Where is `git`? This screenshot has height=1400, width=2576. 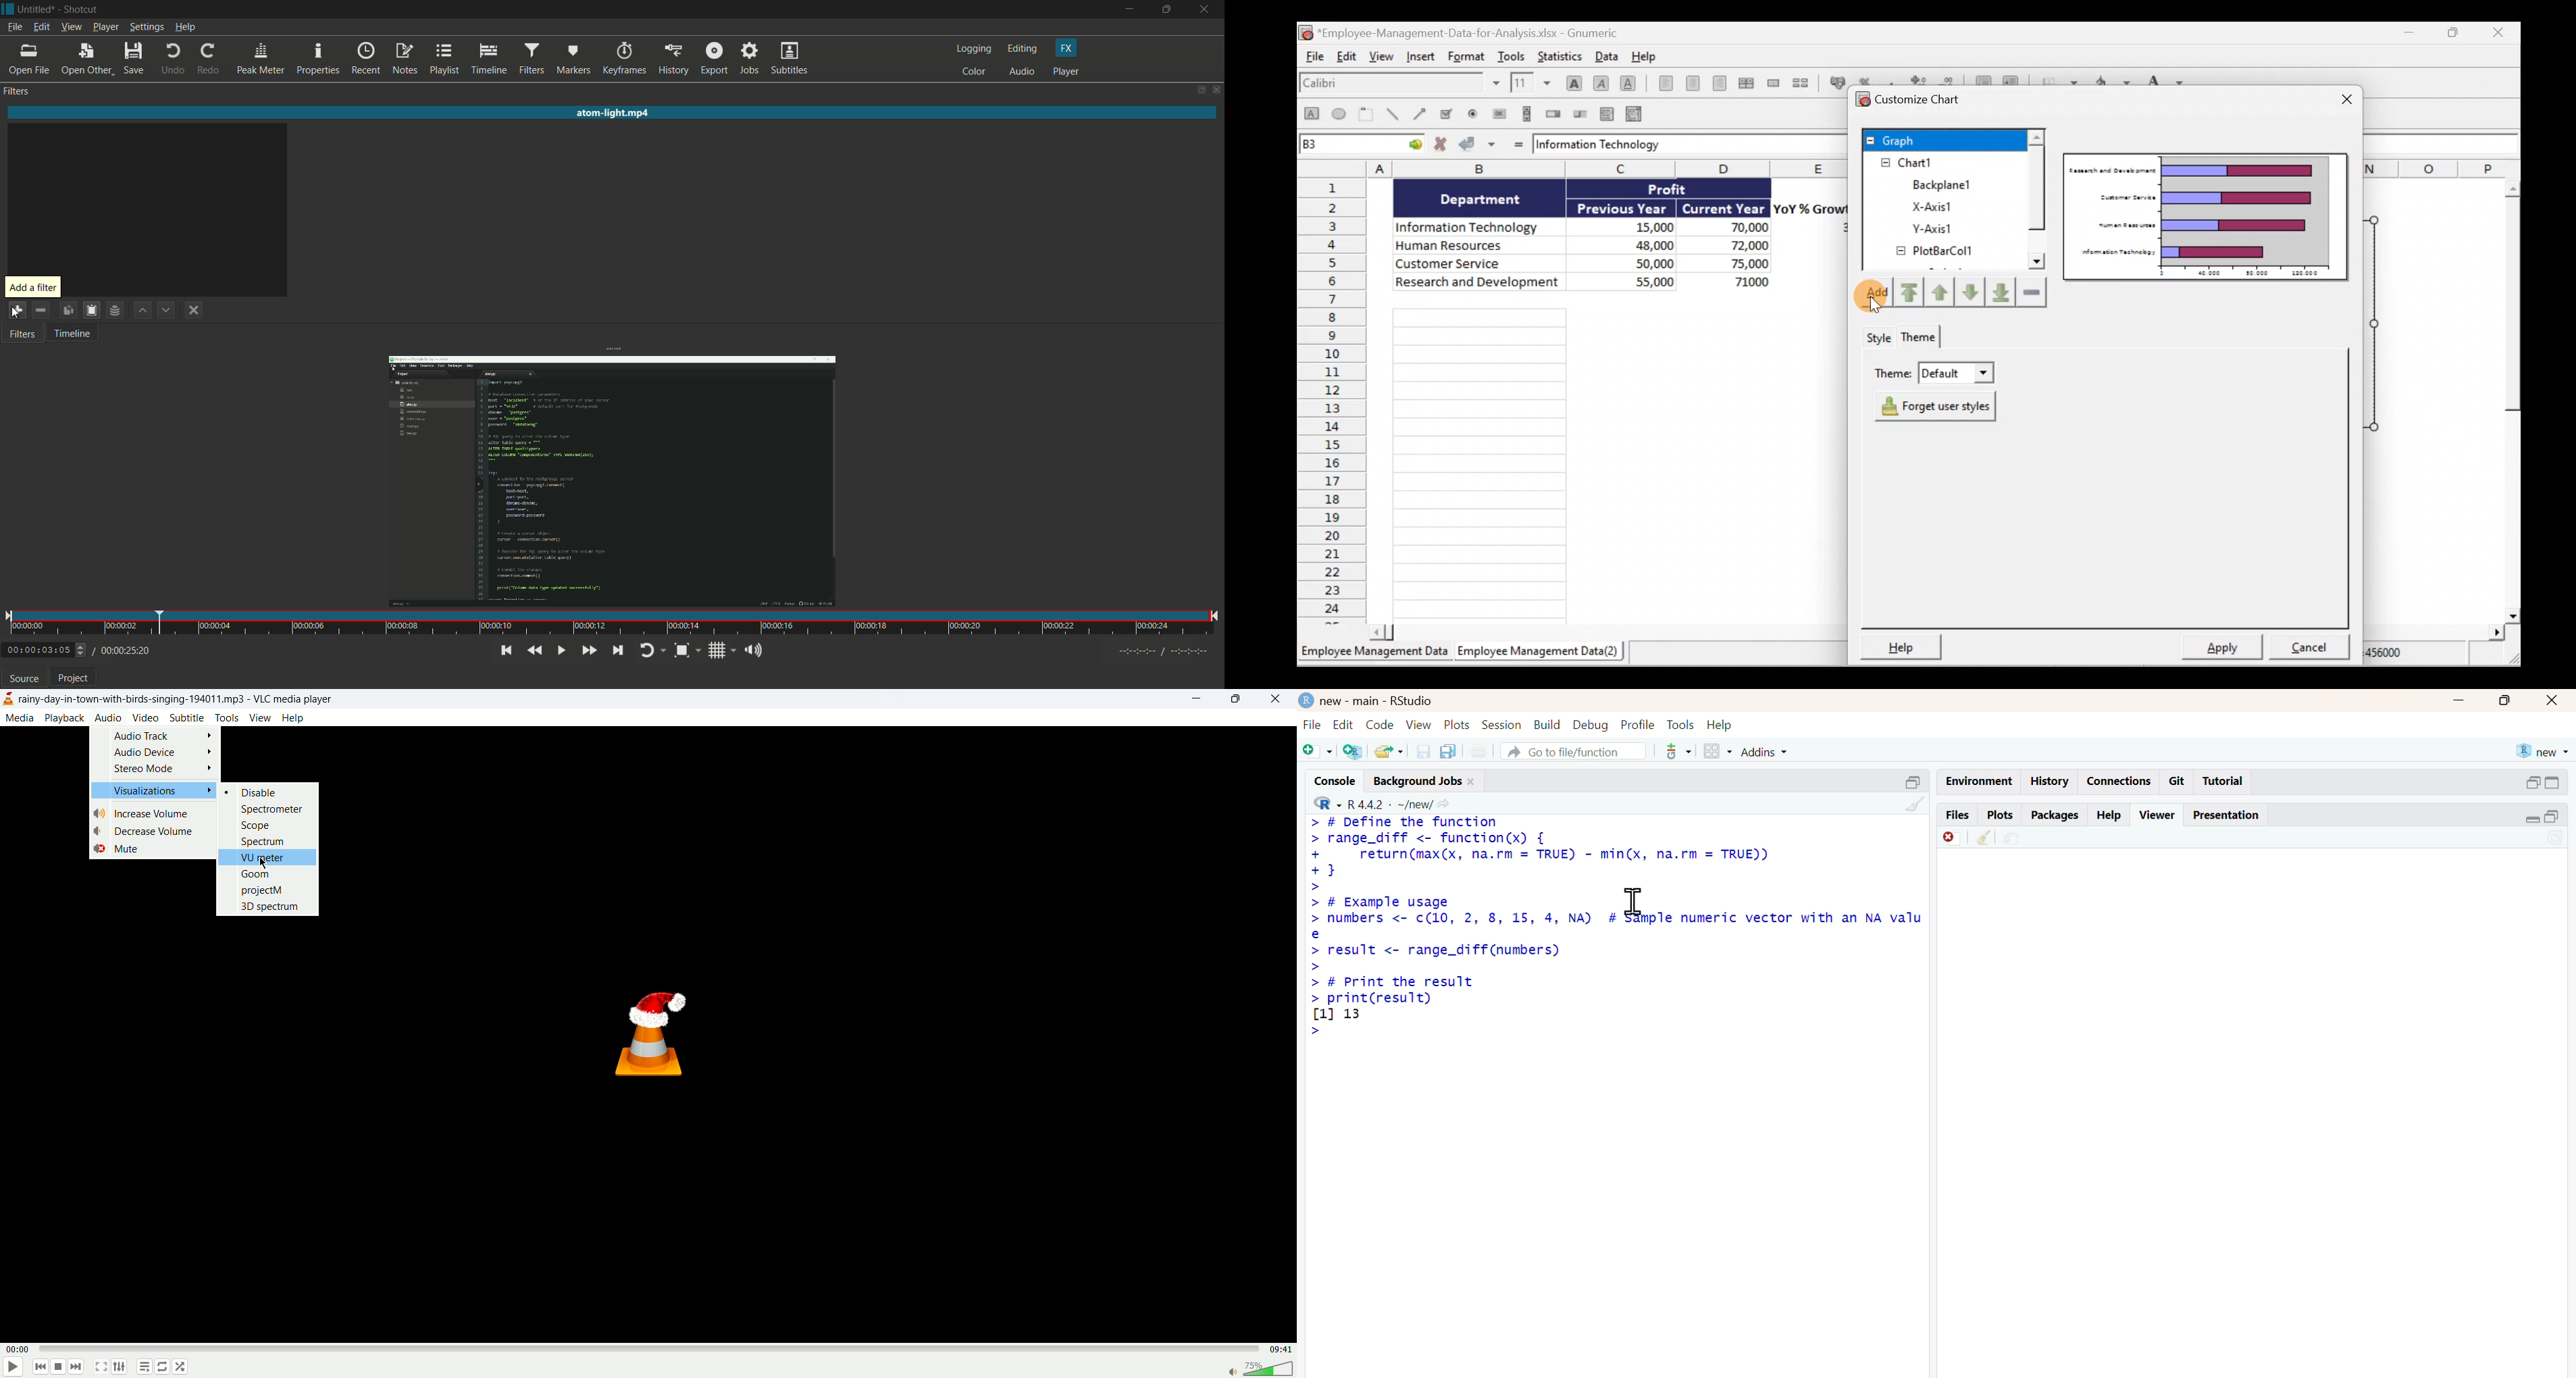 git is located at coordinates (2178, 781).